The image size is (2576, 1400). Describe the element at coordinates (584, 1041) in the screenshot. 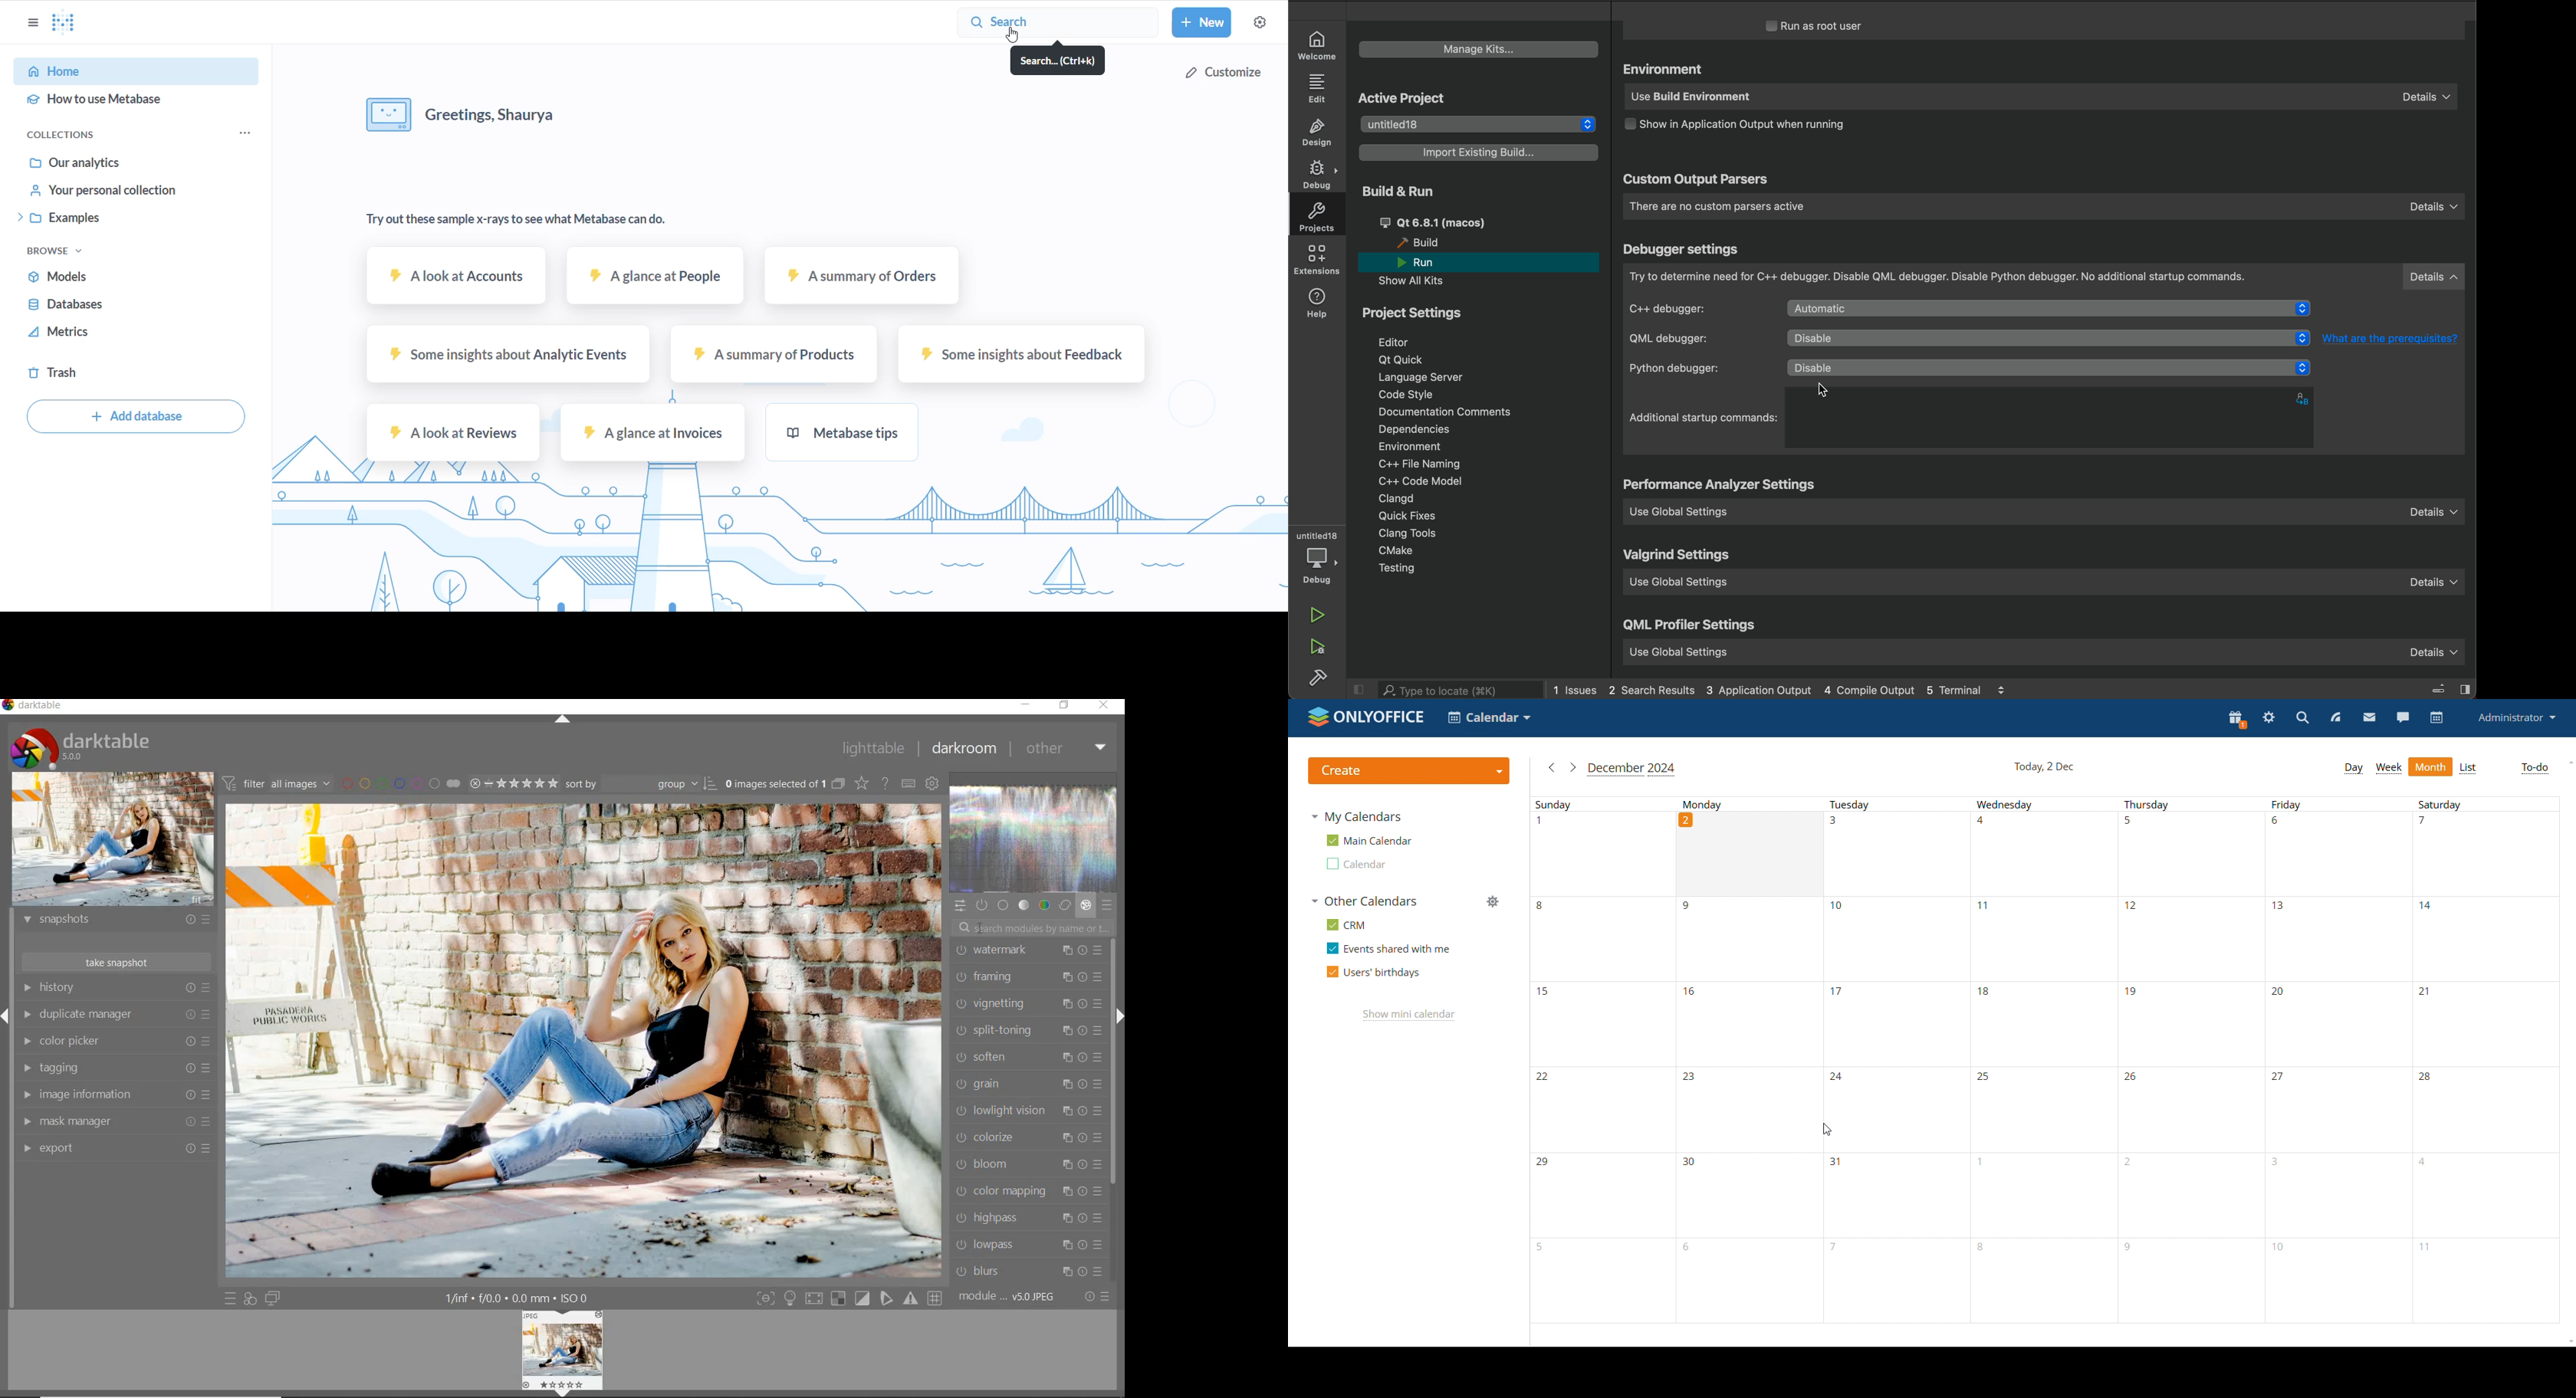

I see `selected image` at that location.